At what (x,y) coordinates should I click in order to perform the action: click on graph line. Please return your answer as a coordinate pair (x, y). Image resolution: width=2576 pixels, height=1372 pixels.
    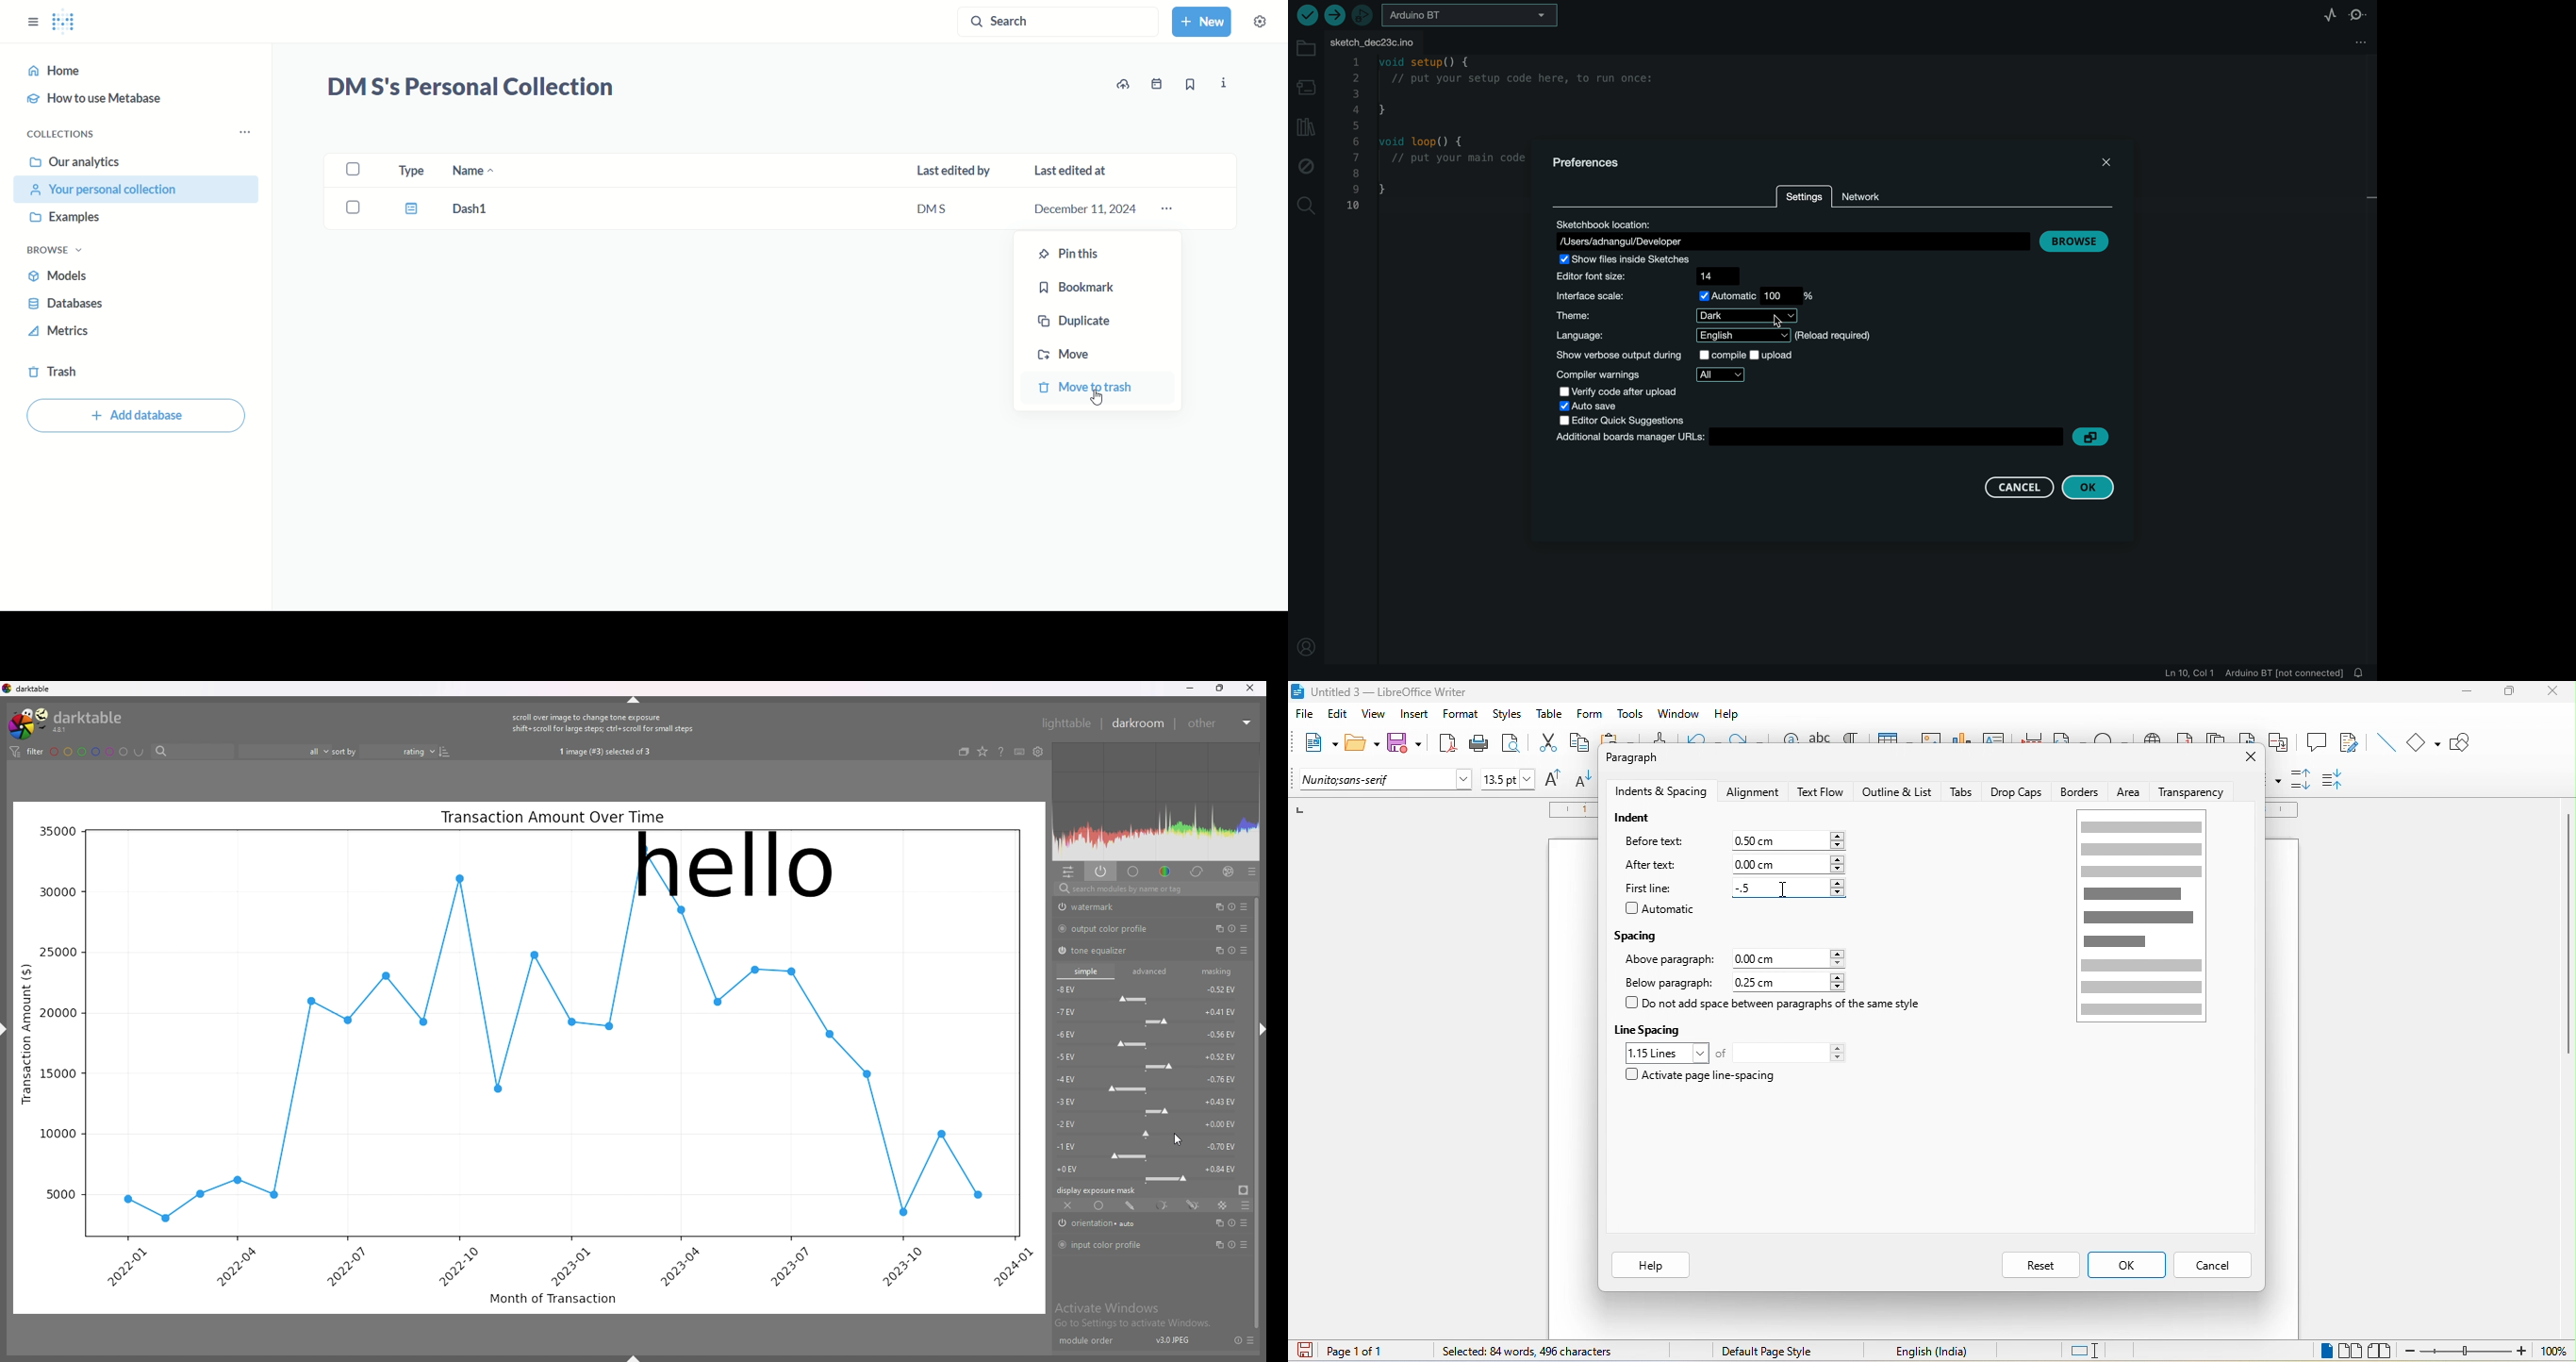
    Looking at the image, I should click on (557, 1069).